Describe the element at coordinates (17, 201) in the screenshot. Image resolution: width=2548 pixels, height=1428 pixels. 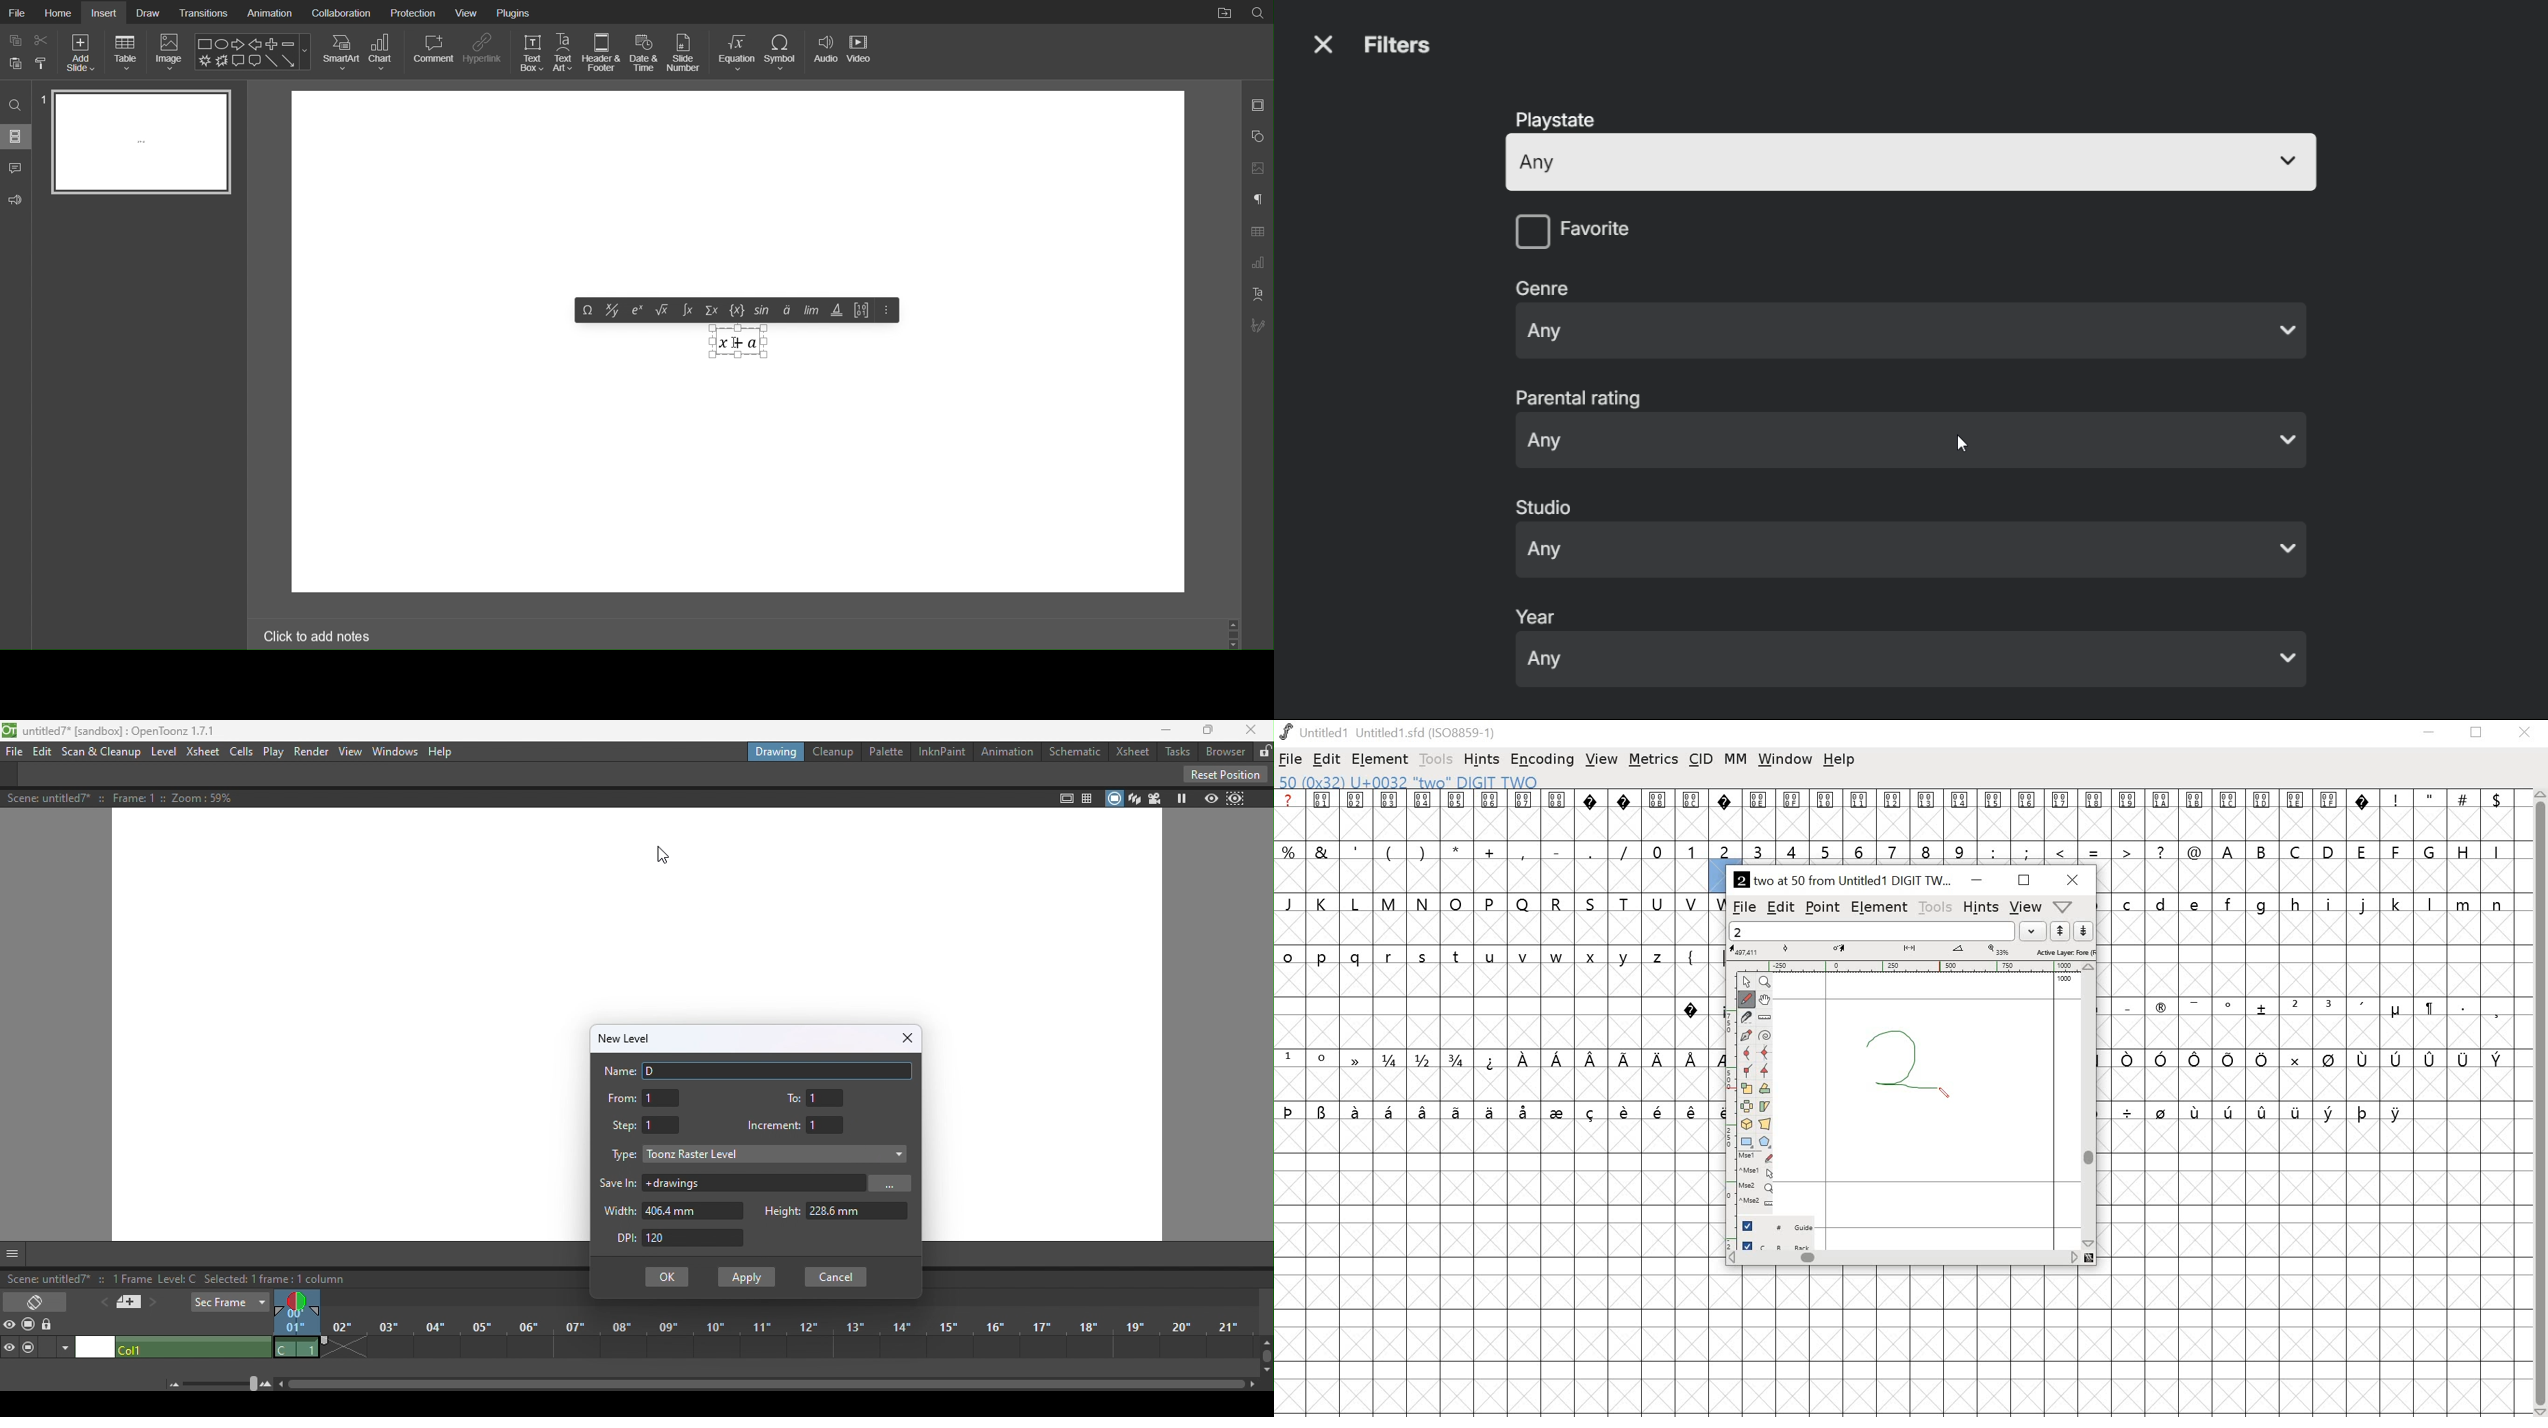
I see `Feedback and Support` at that location.